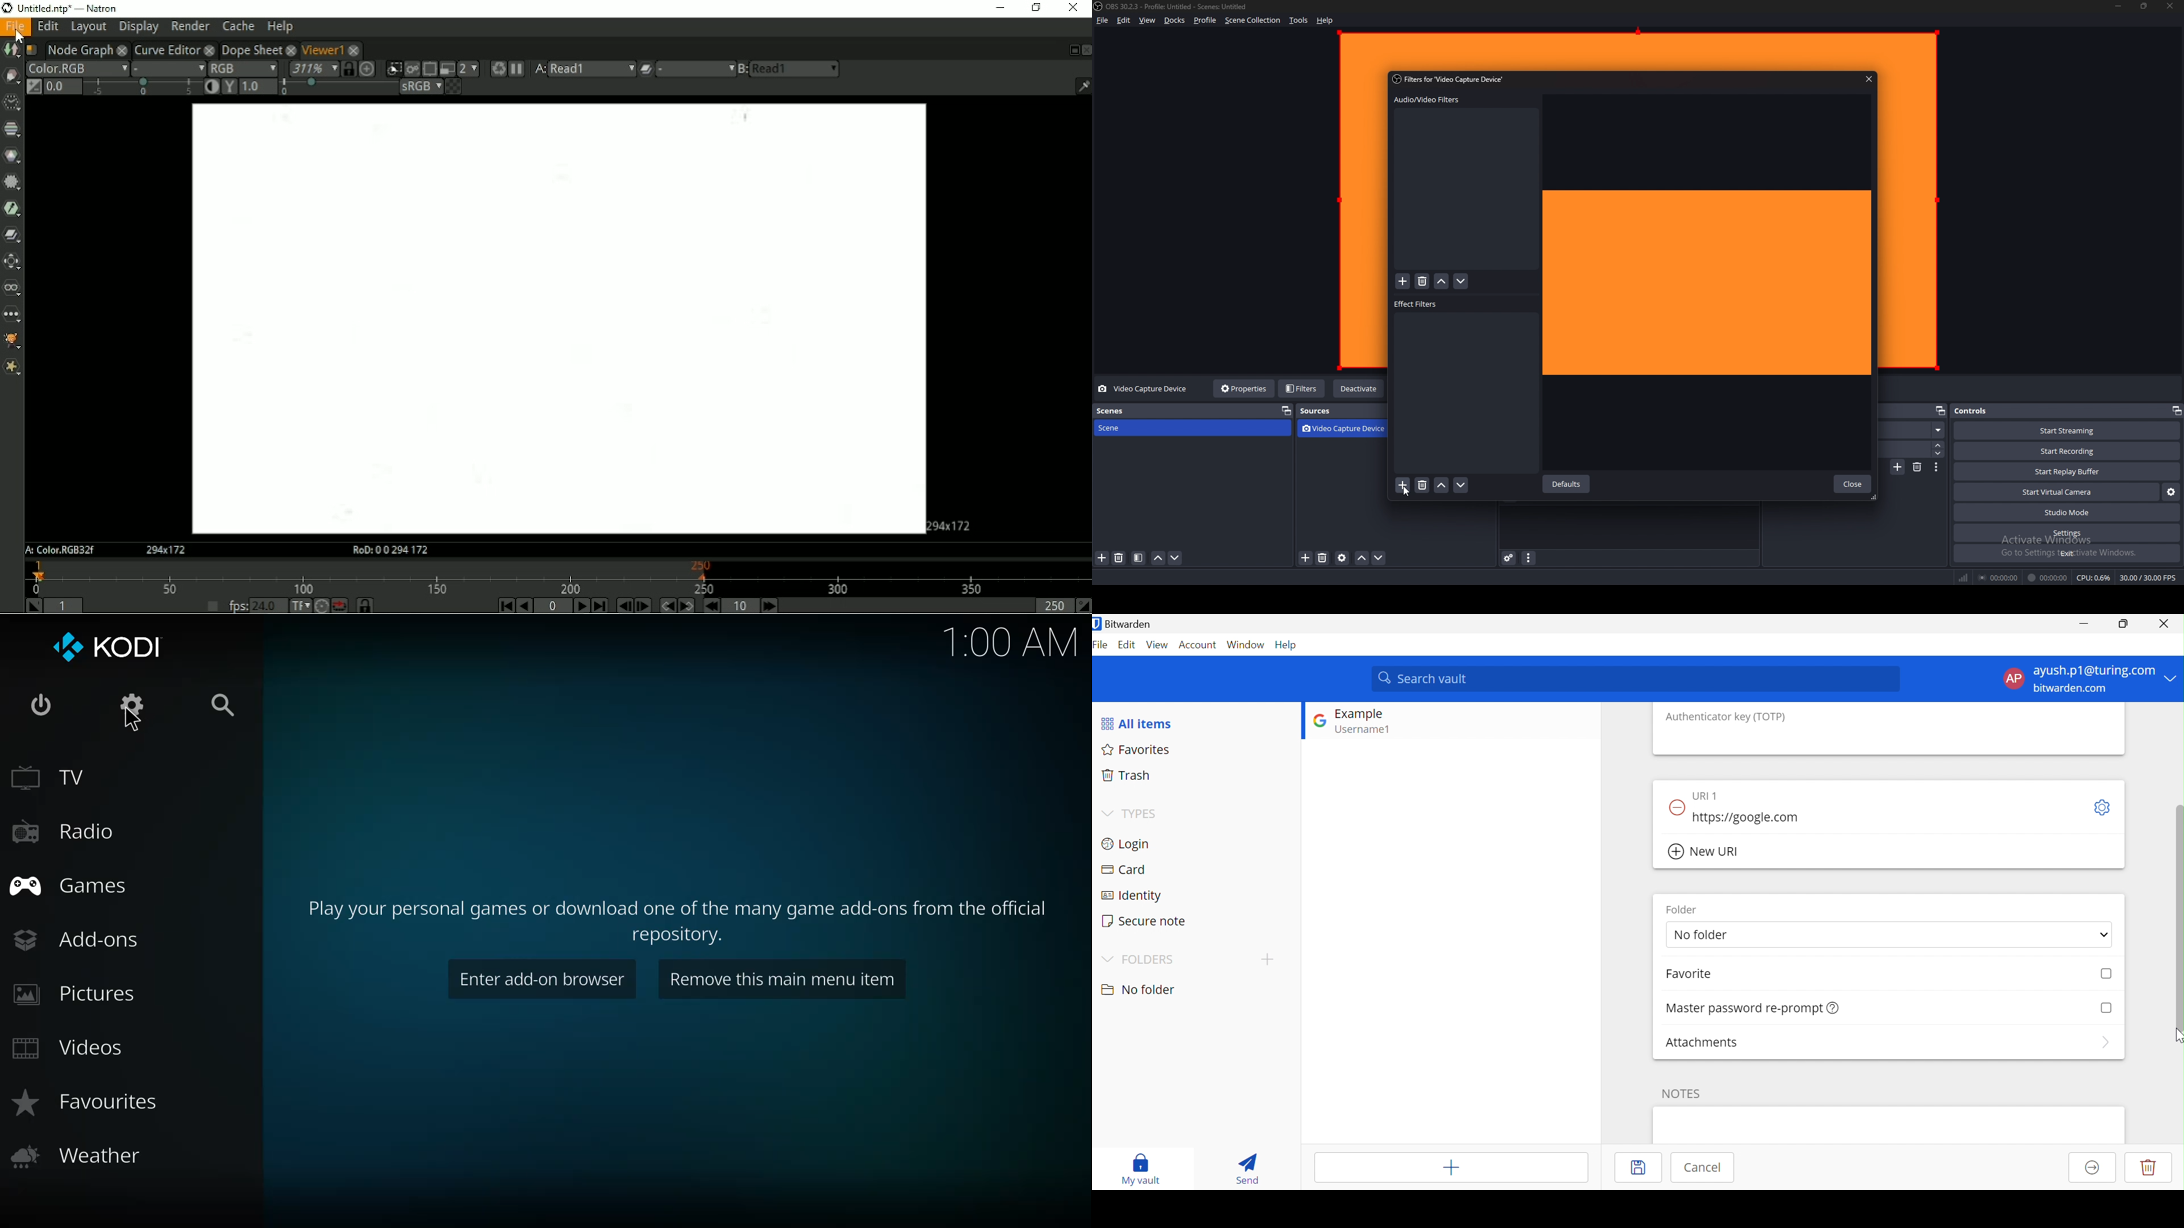  What do you see at coordinates (677, 918) in the screenshot?
I see `info` at bounding box center [677, 918].